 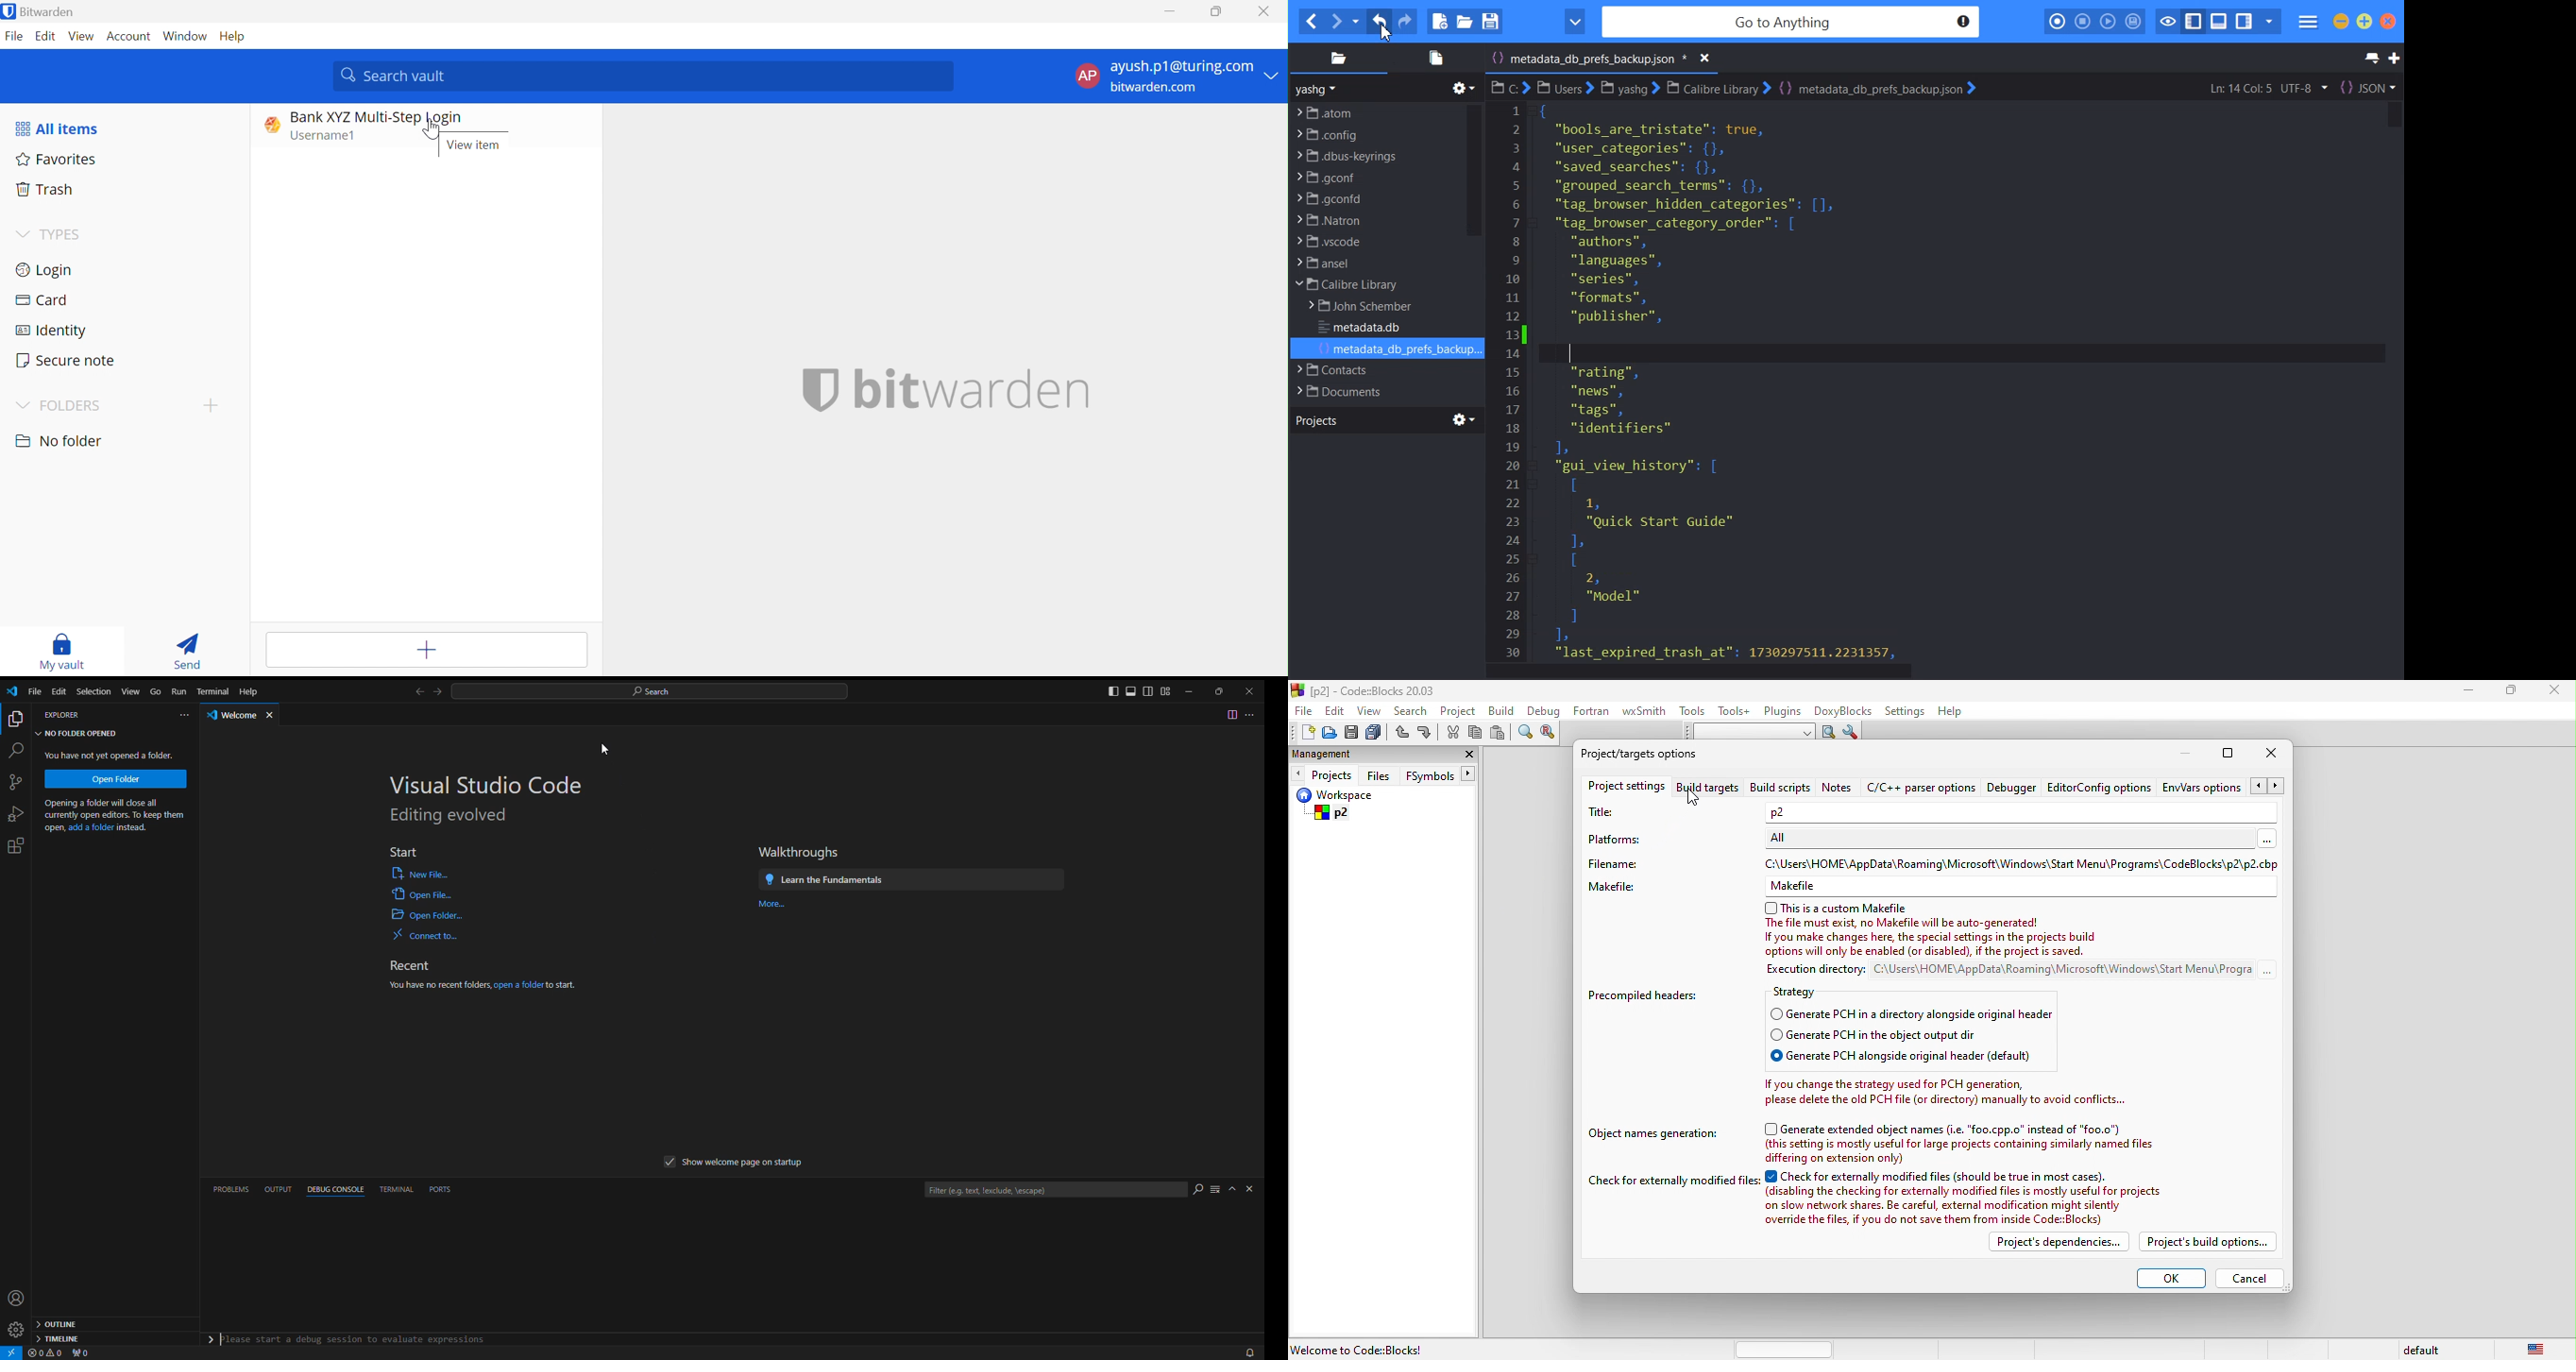 I want to click on Selection, so click(x=93, y=691).